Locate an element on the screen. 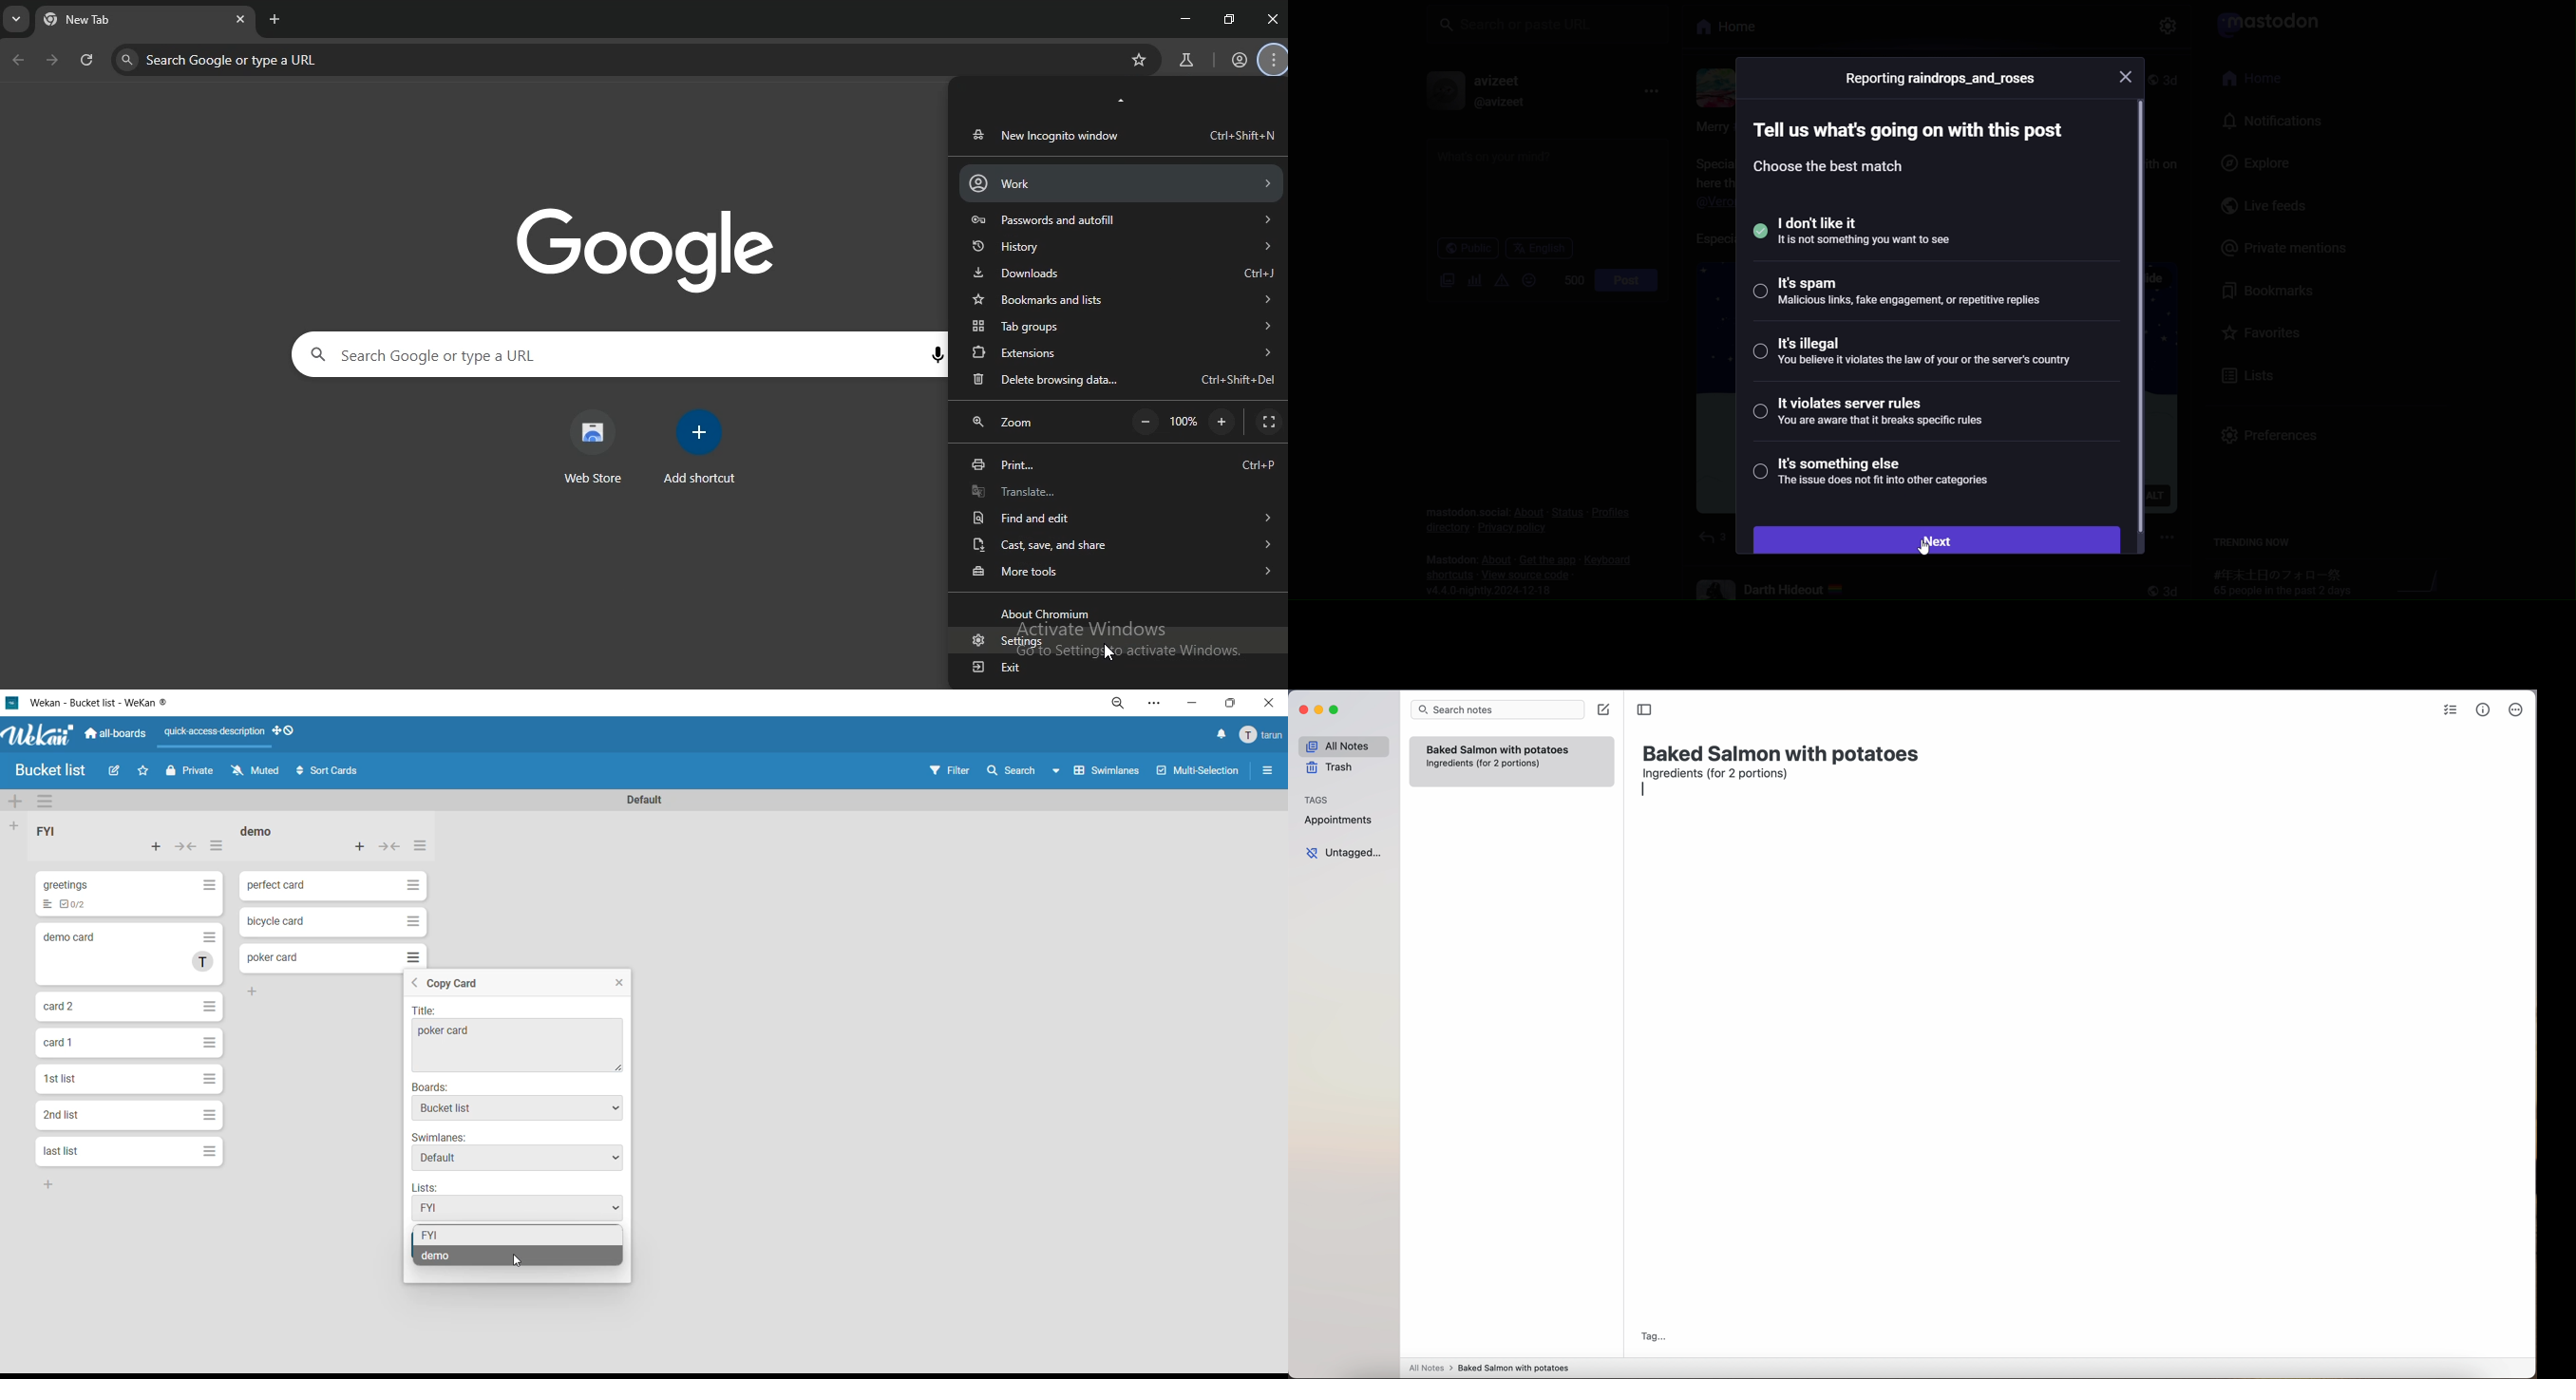 The image size is (2576, 1400). collapse is located at coordinates (189, 847).